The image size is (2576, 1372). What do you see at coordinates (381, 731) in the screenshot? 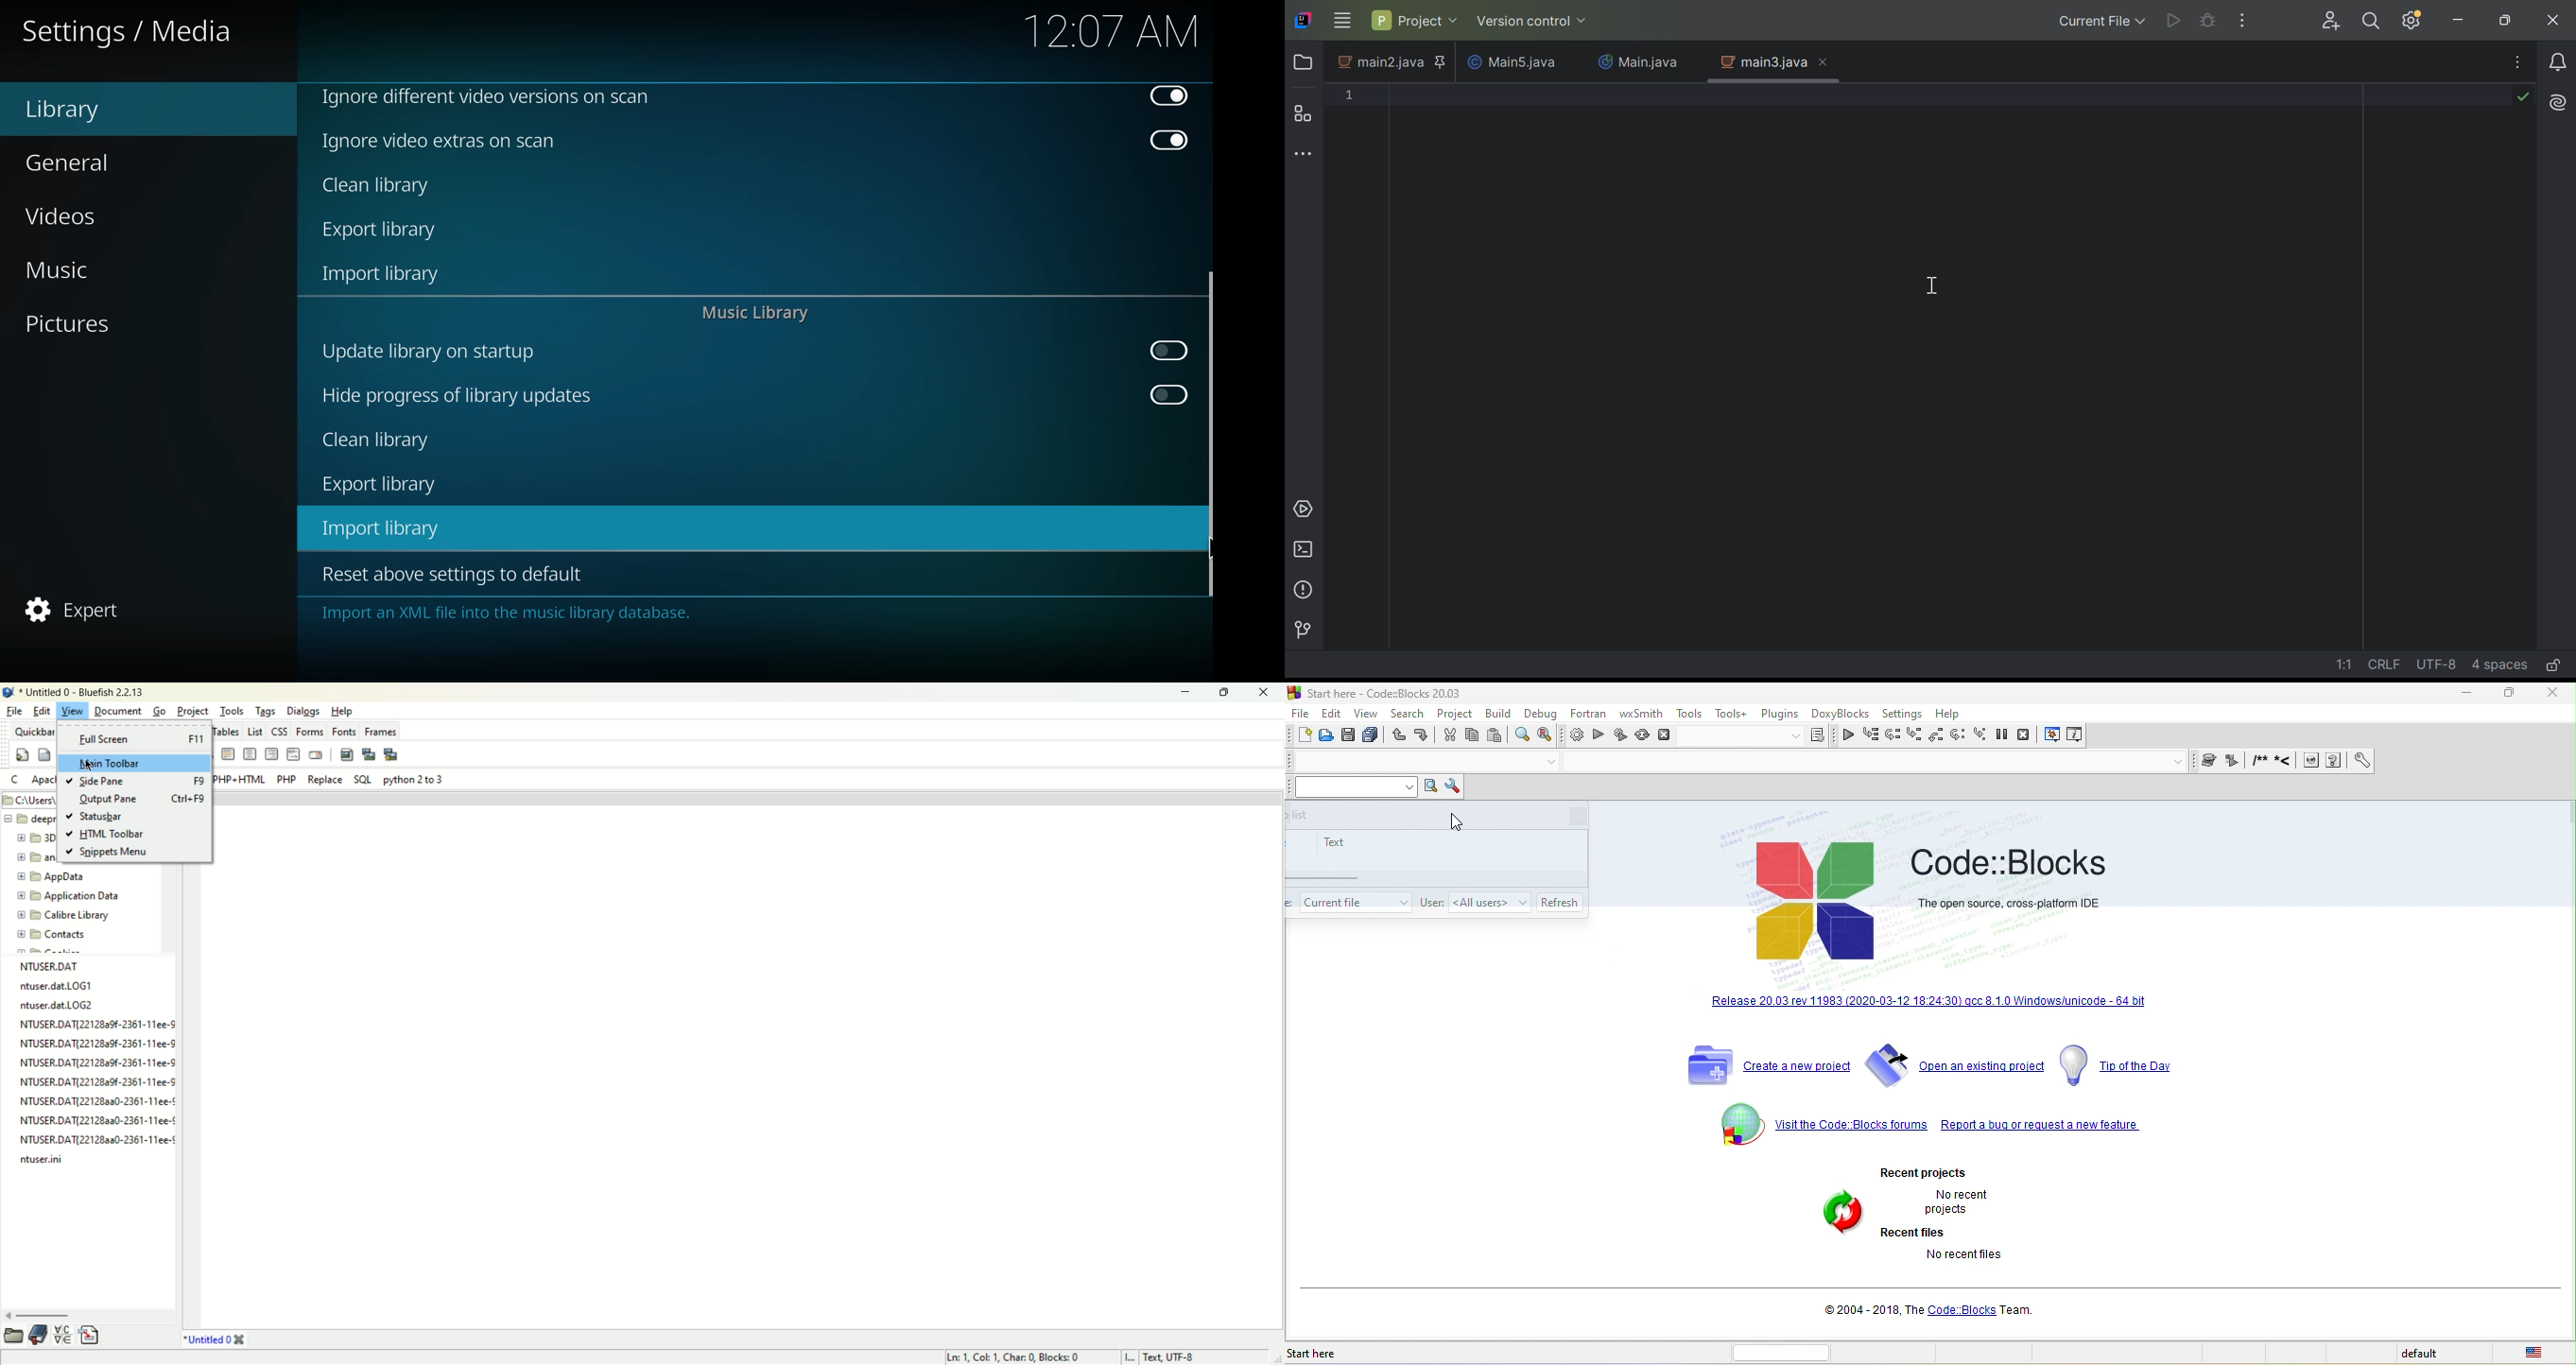
I see `frames` at bounding box center [381, 731].